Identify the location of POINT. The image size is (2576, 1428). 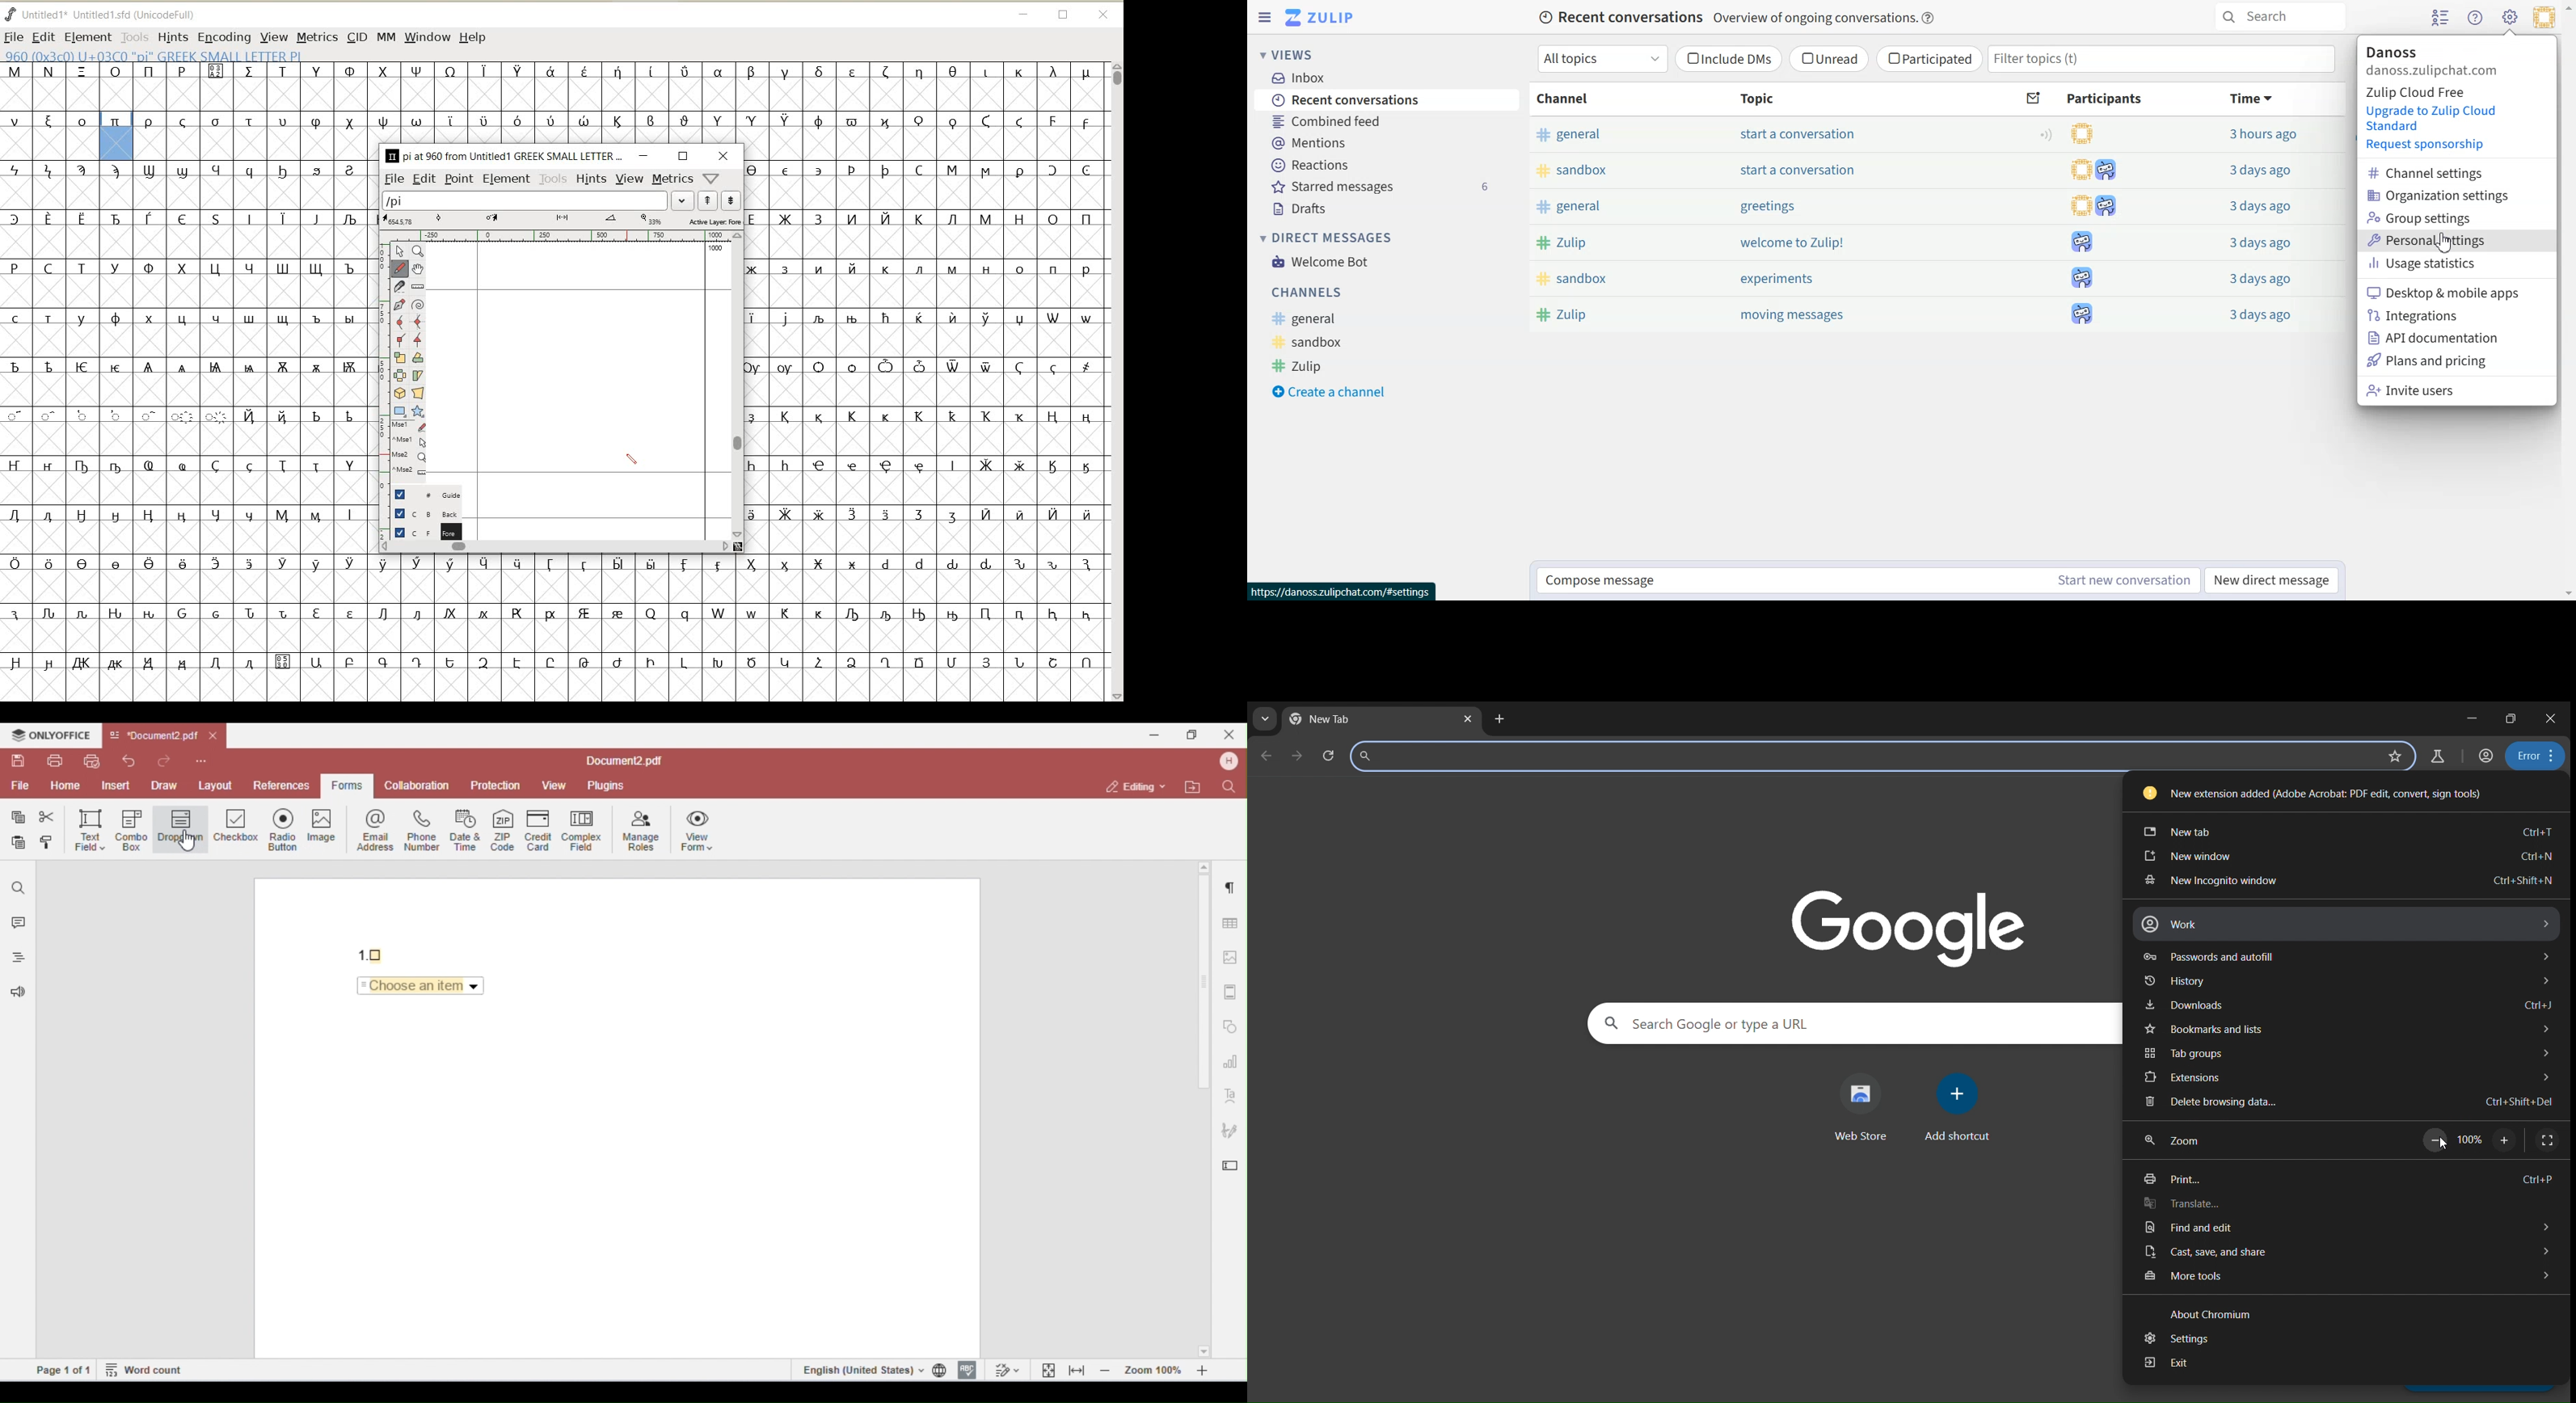
(459, 180).